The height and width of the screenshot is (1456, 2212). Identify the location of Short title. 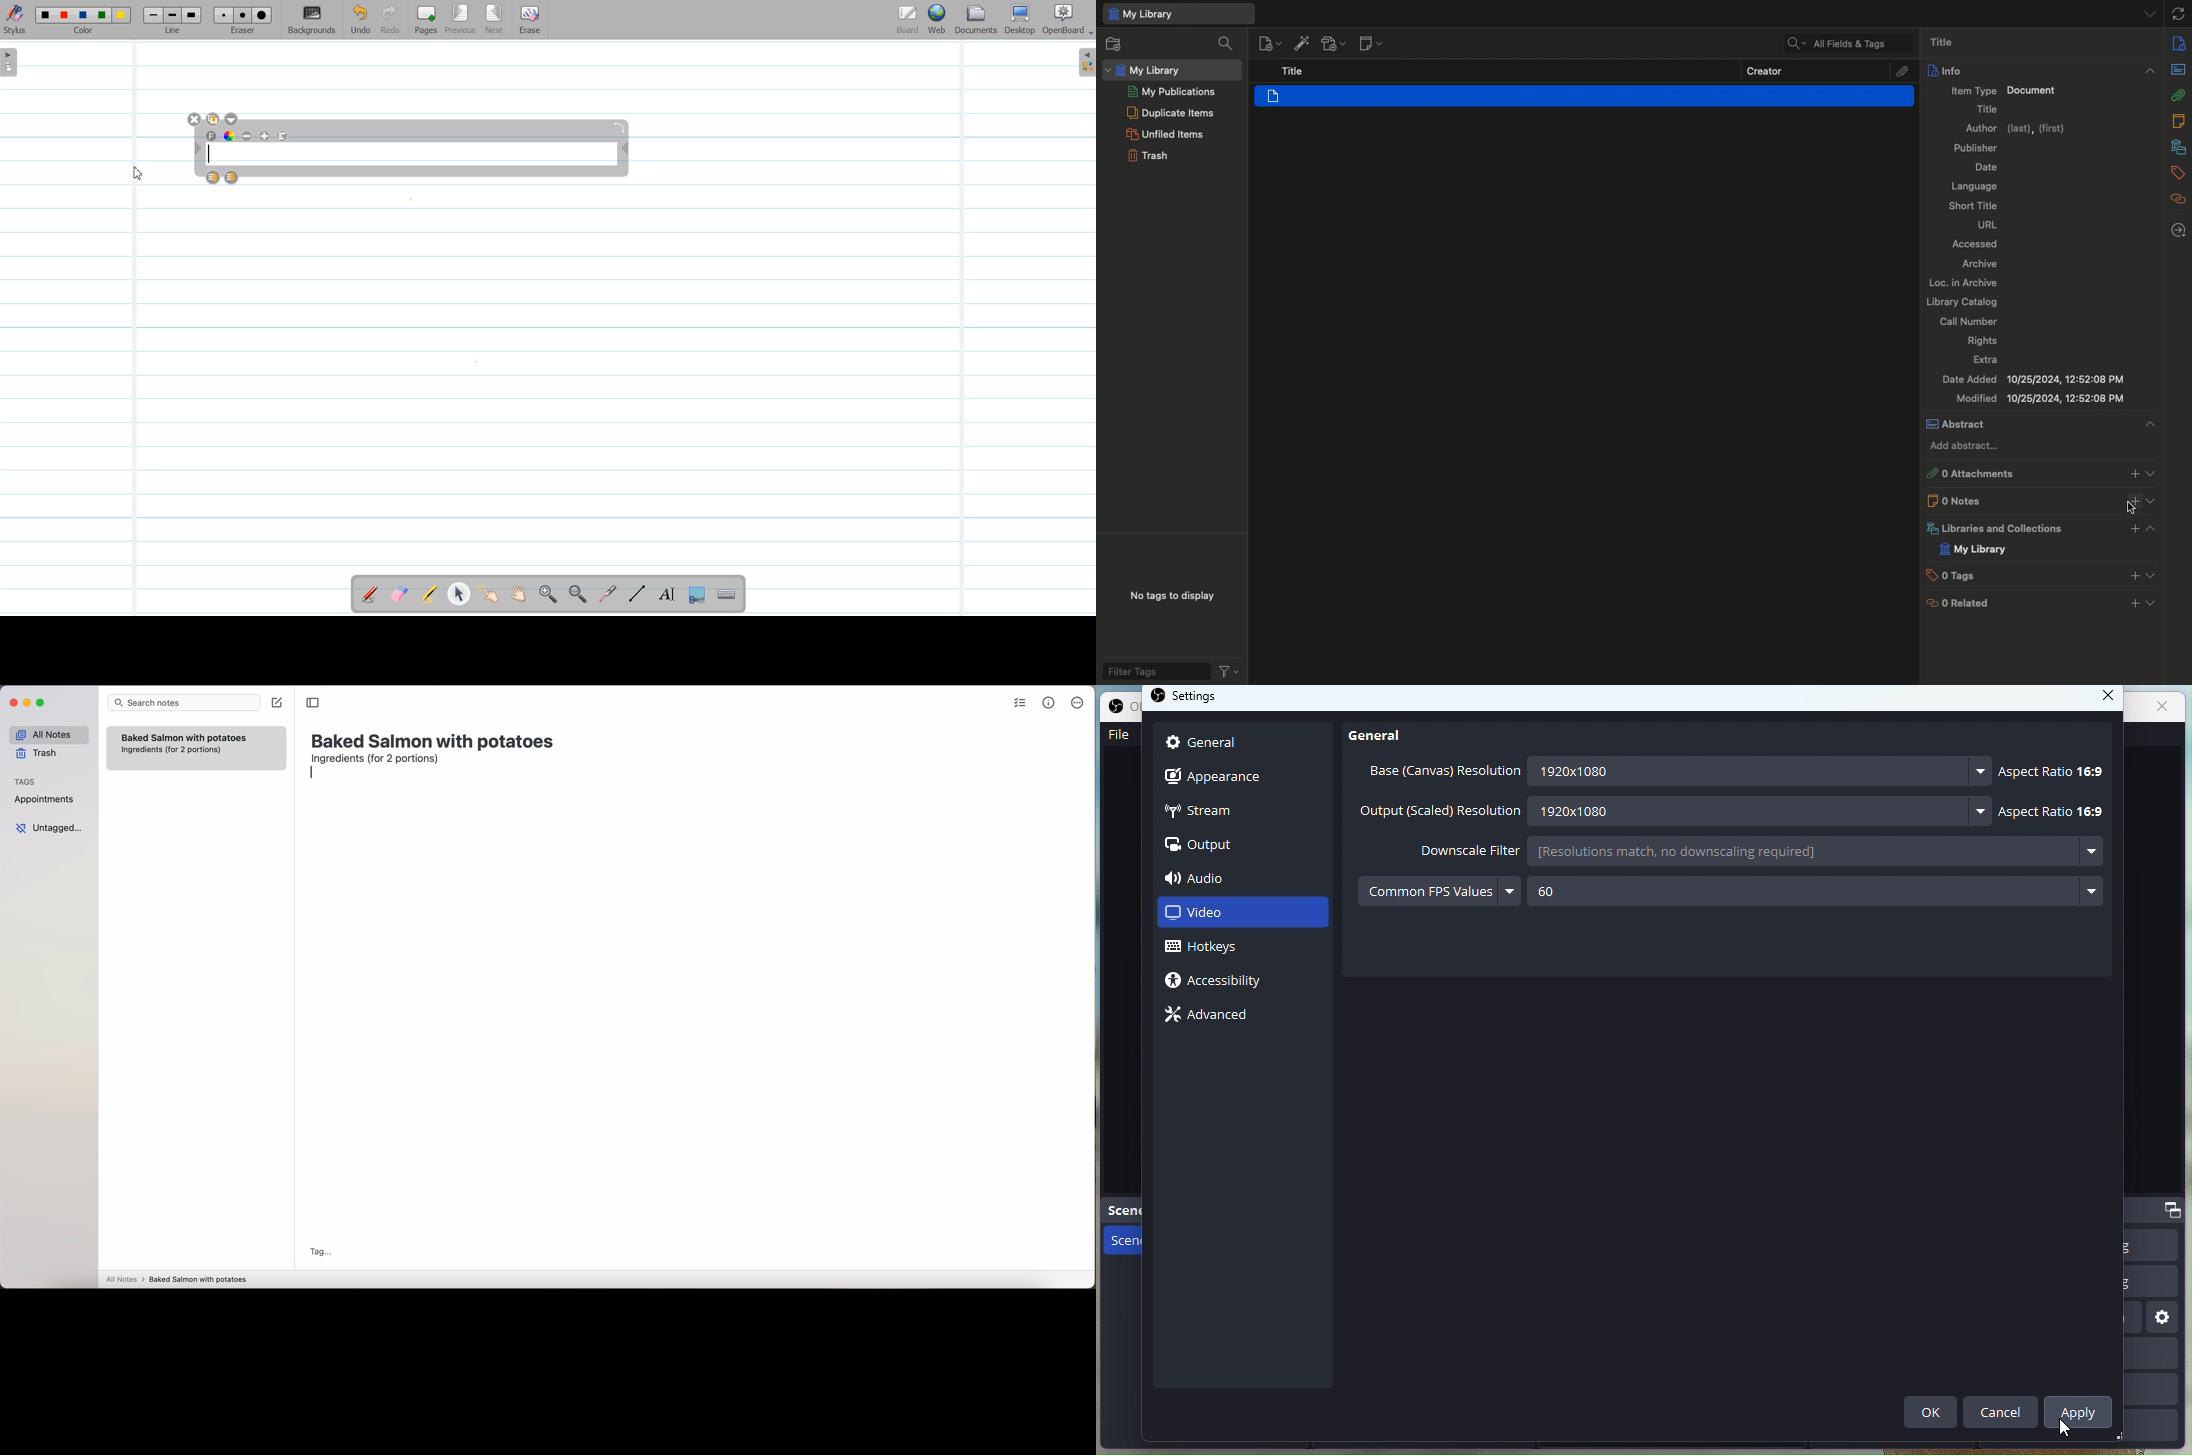
(1972, 206).